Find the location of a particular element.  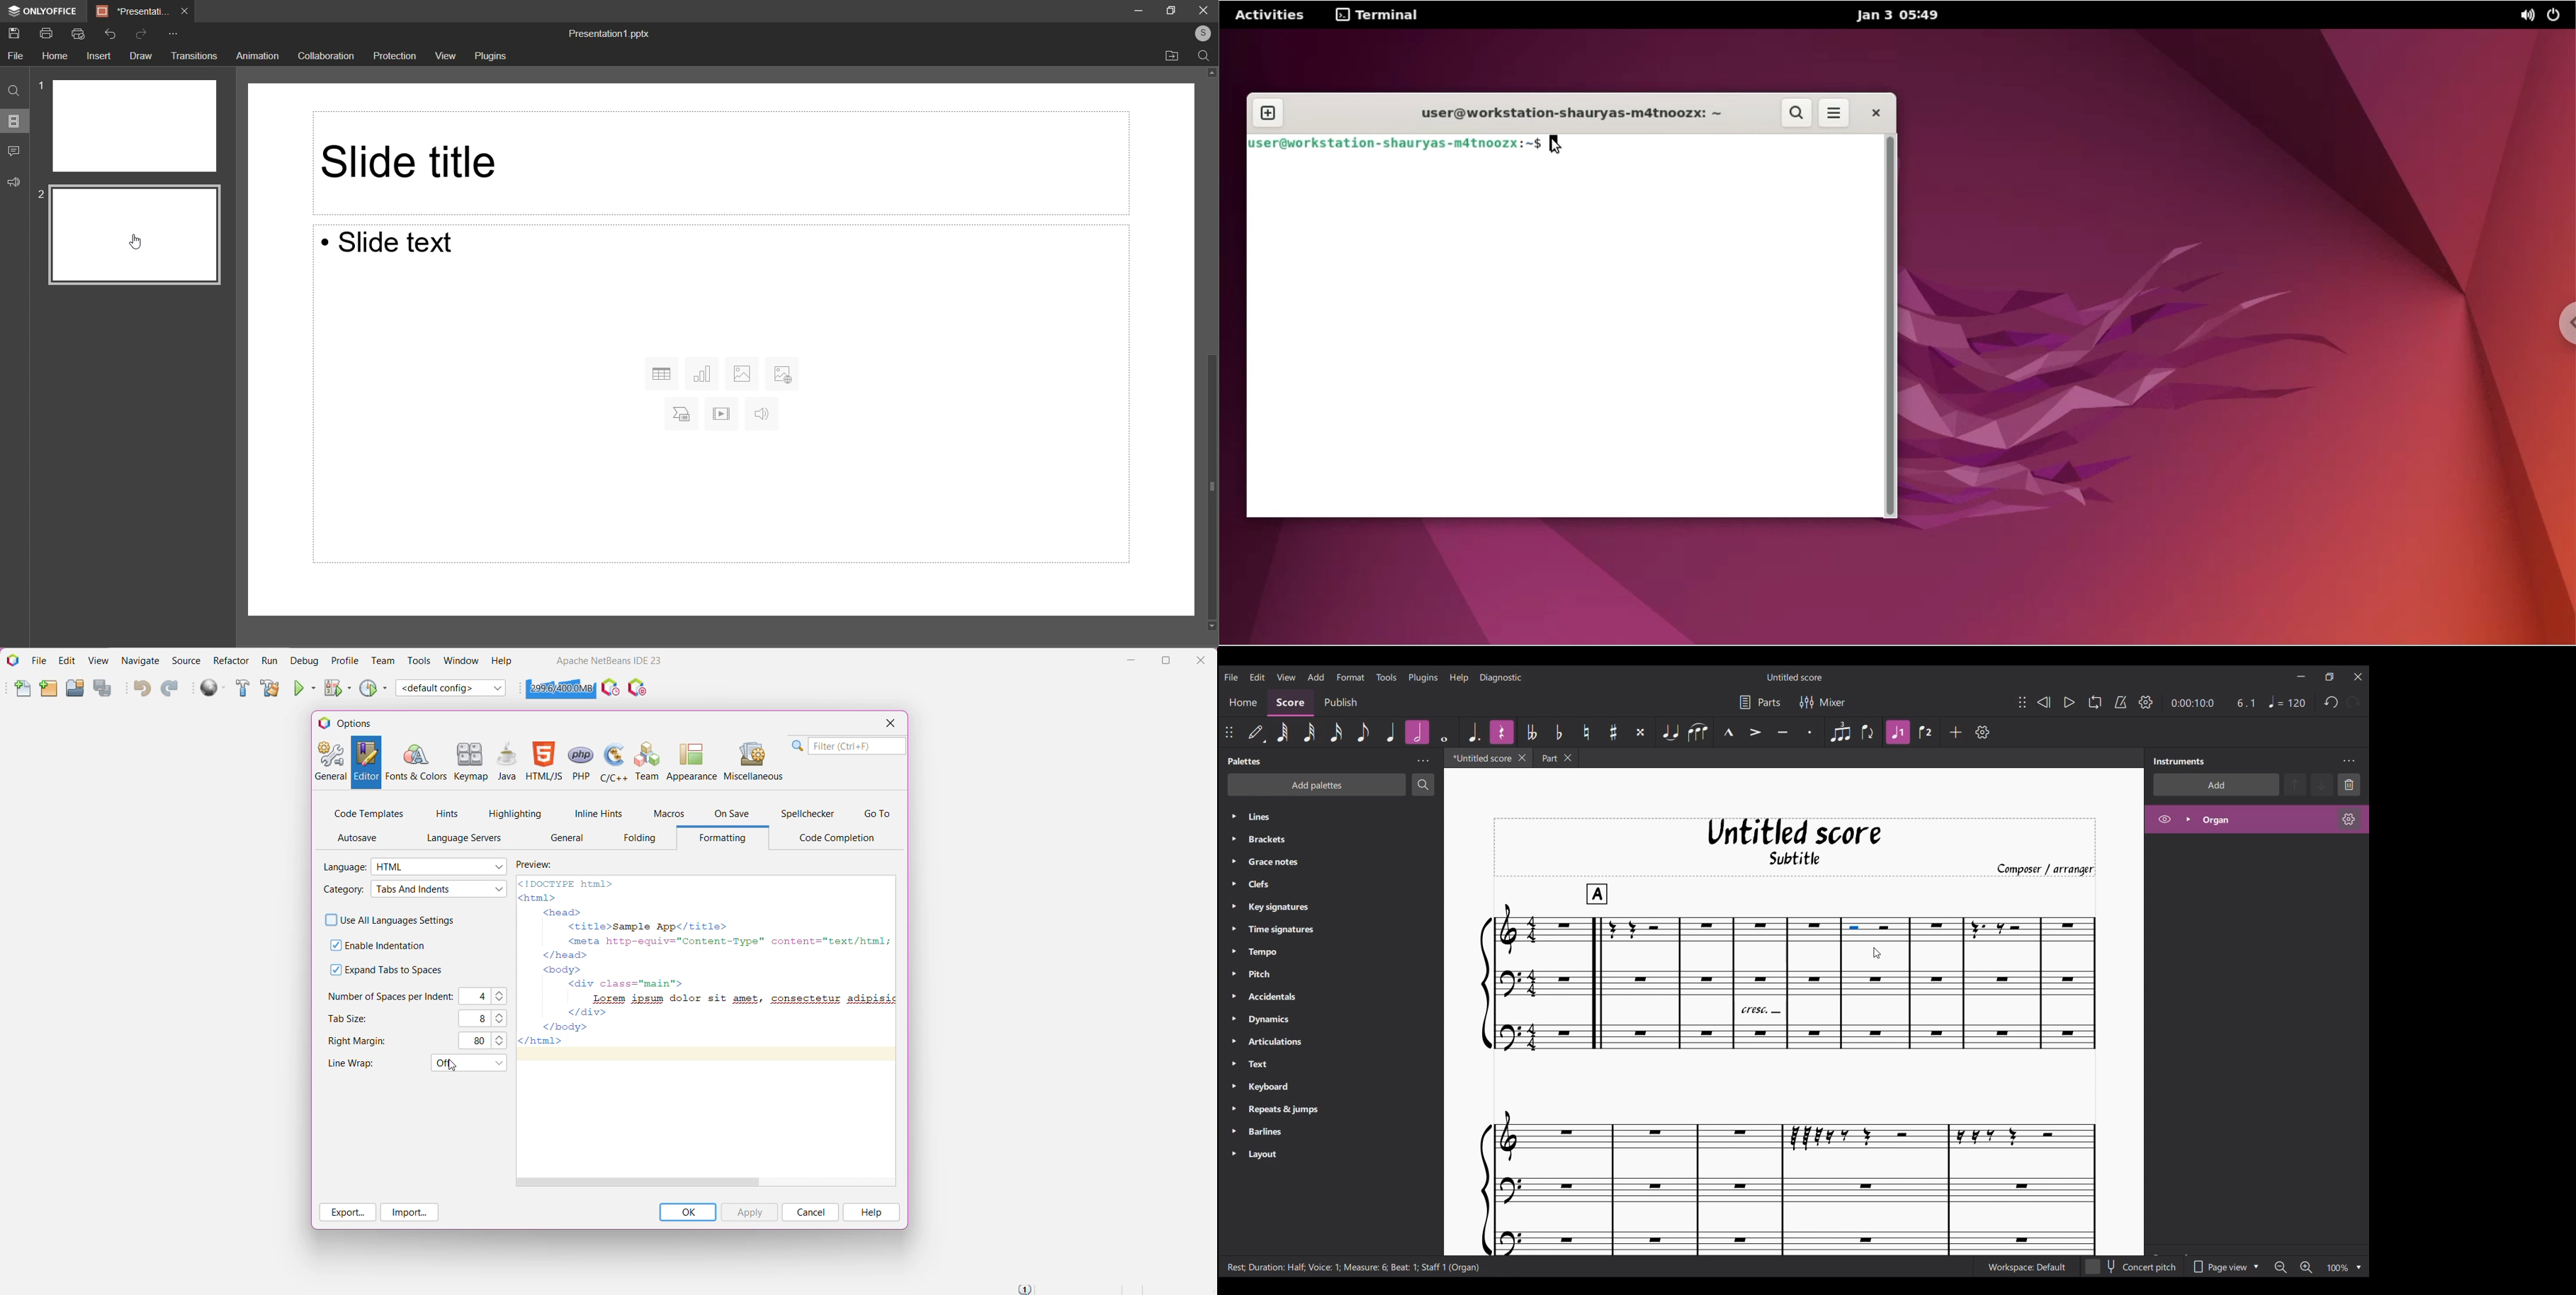

Image from URL is located at coordinates (782, 371).